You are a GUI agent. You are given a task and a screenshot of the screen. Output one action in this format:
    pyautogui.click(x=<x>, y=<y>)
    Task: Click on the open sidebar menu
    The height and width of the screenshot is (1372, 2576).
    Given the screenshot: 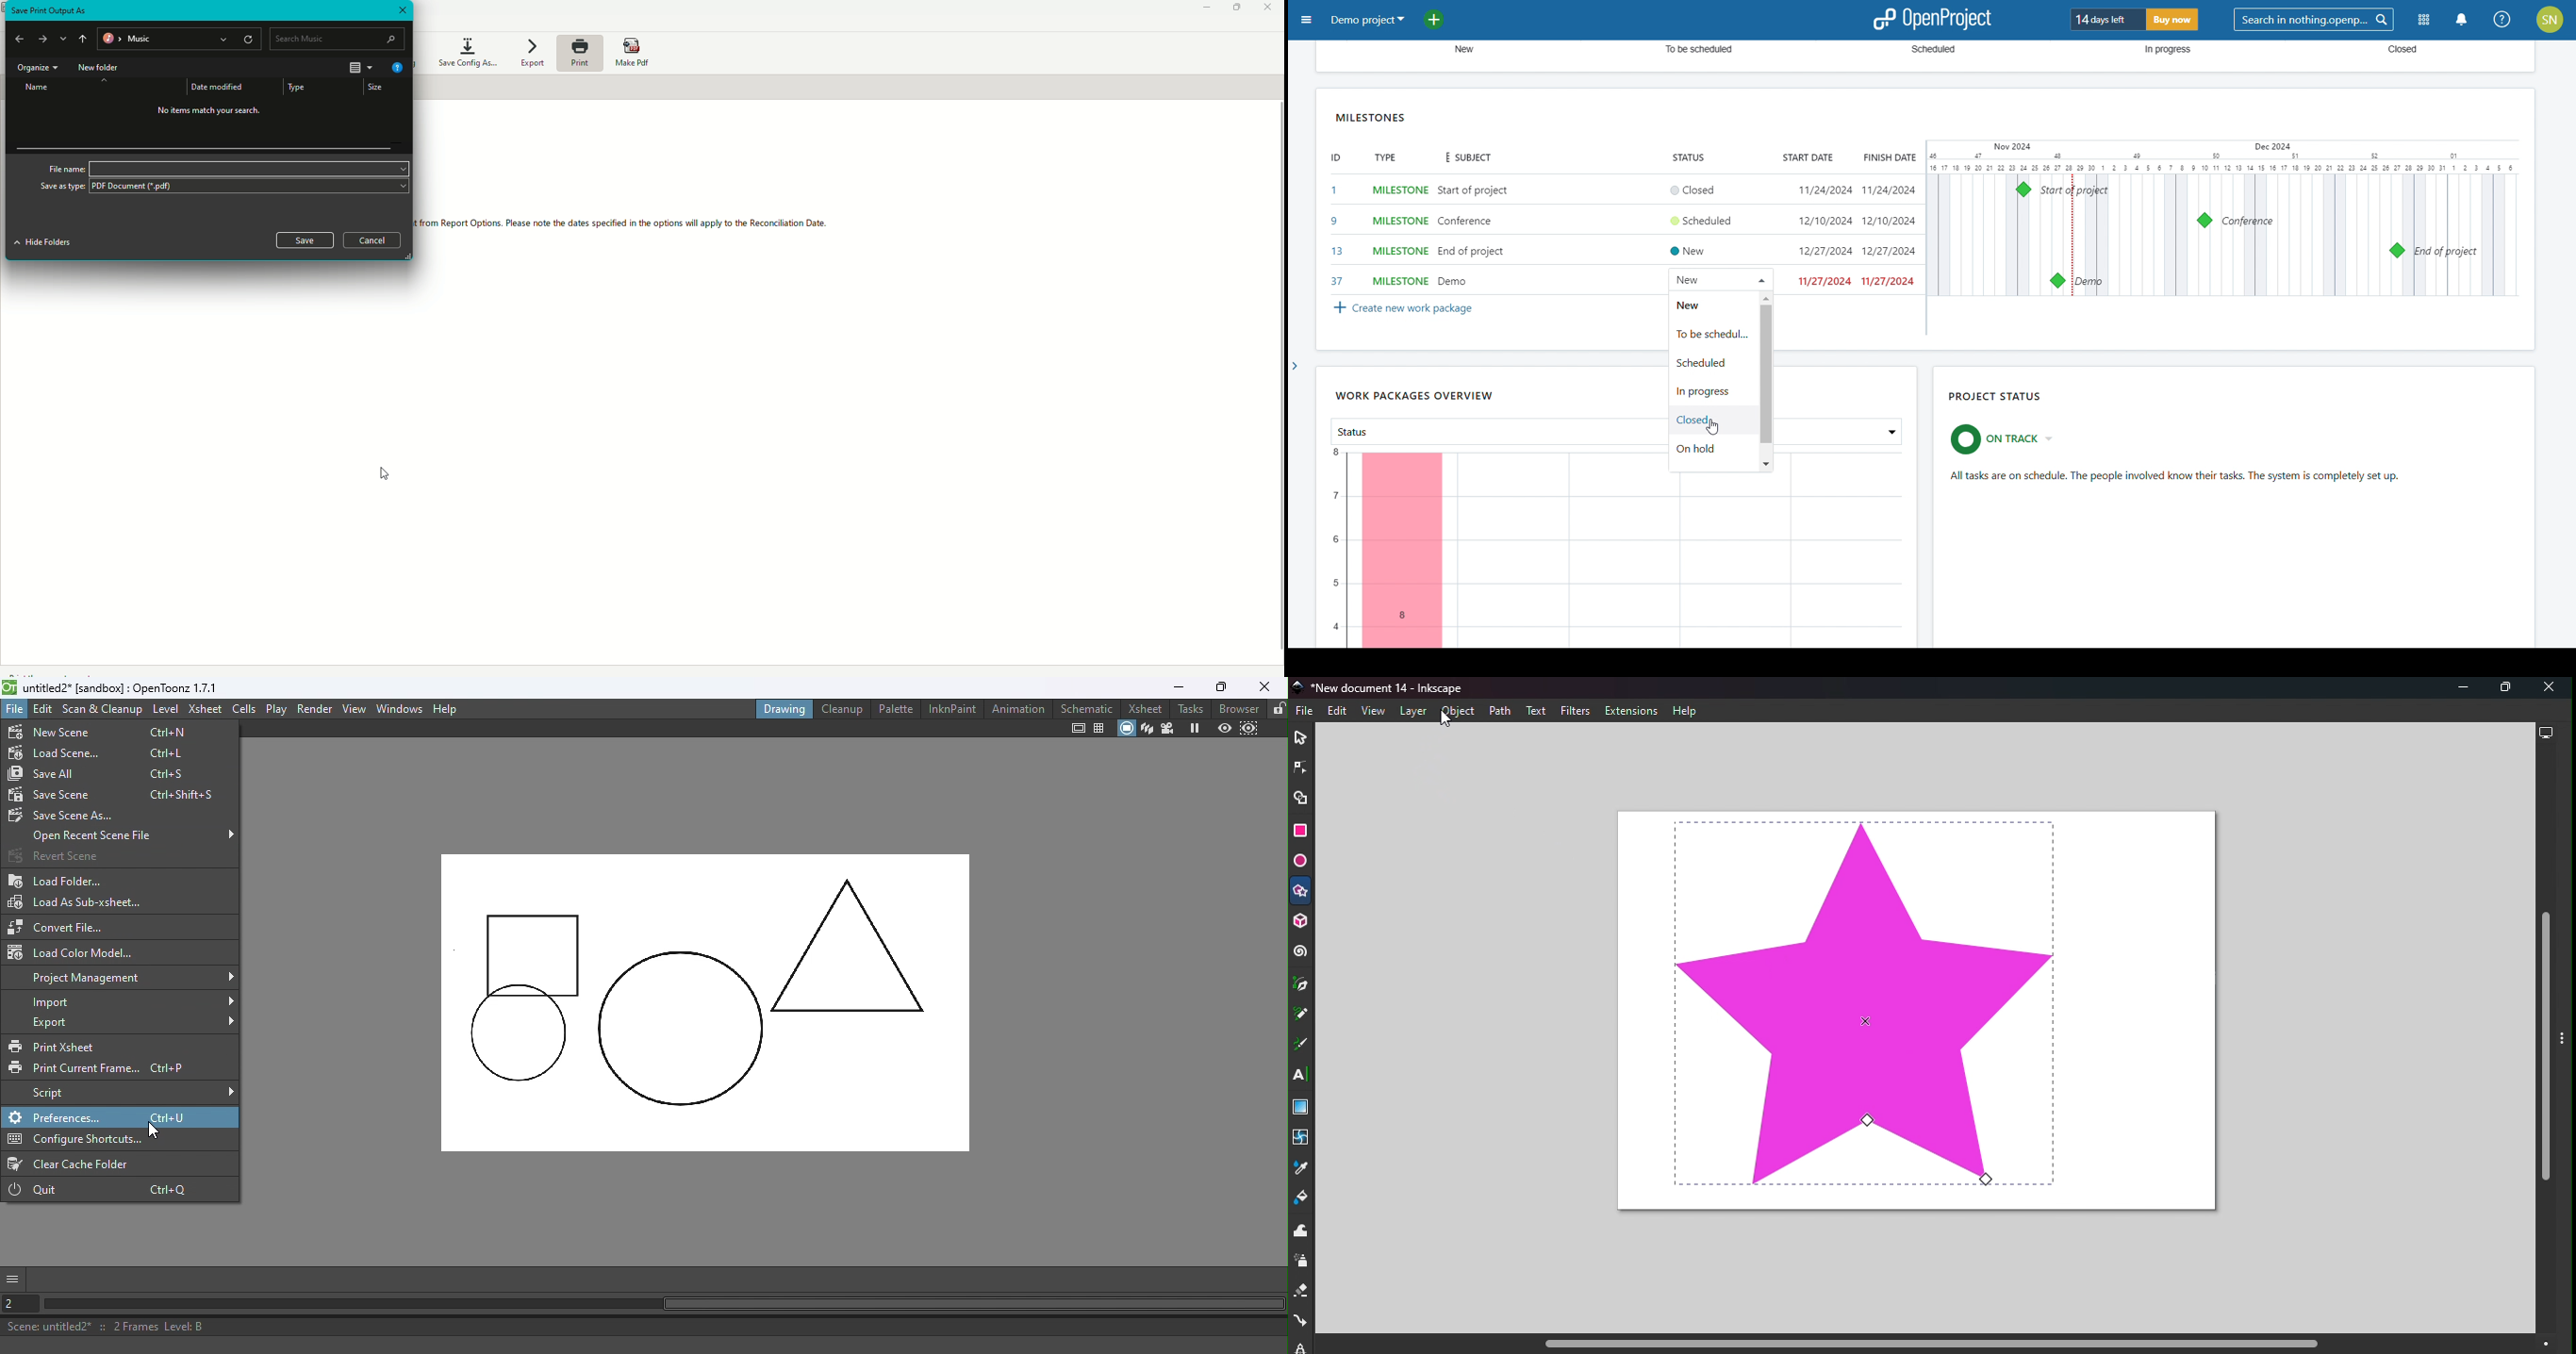 What is the action you would take?
    pyautogui.click(x=1307, y=19)
    